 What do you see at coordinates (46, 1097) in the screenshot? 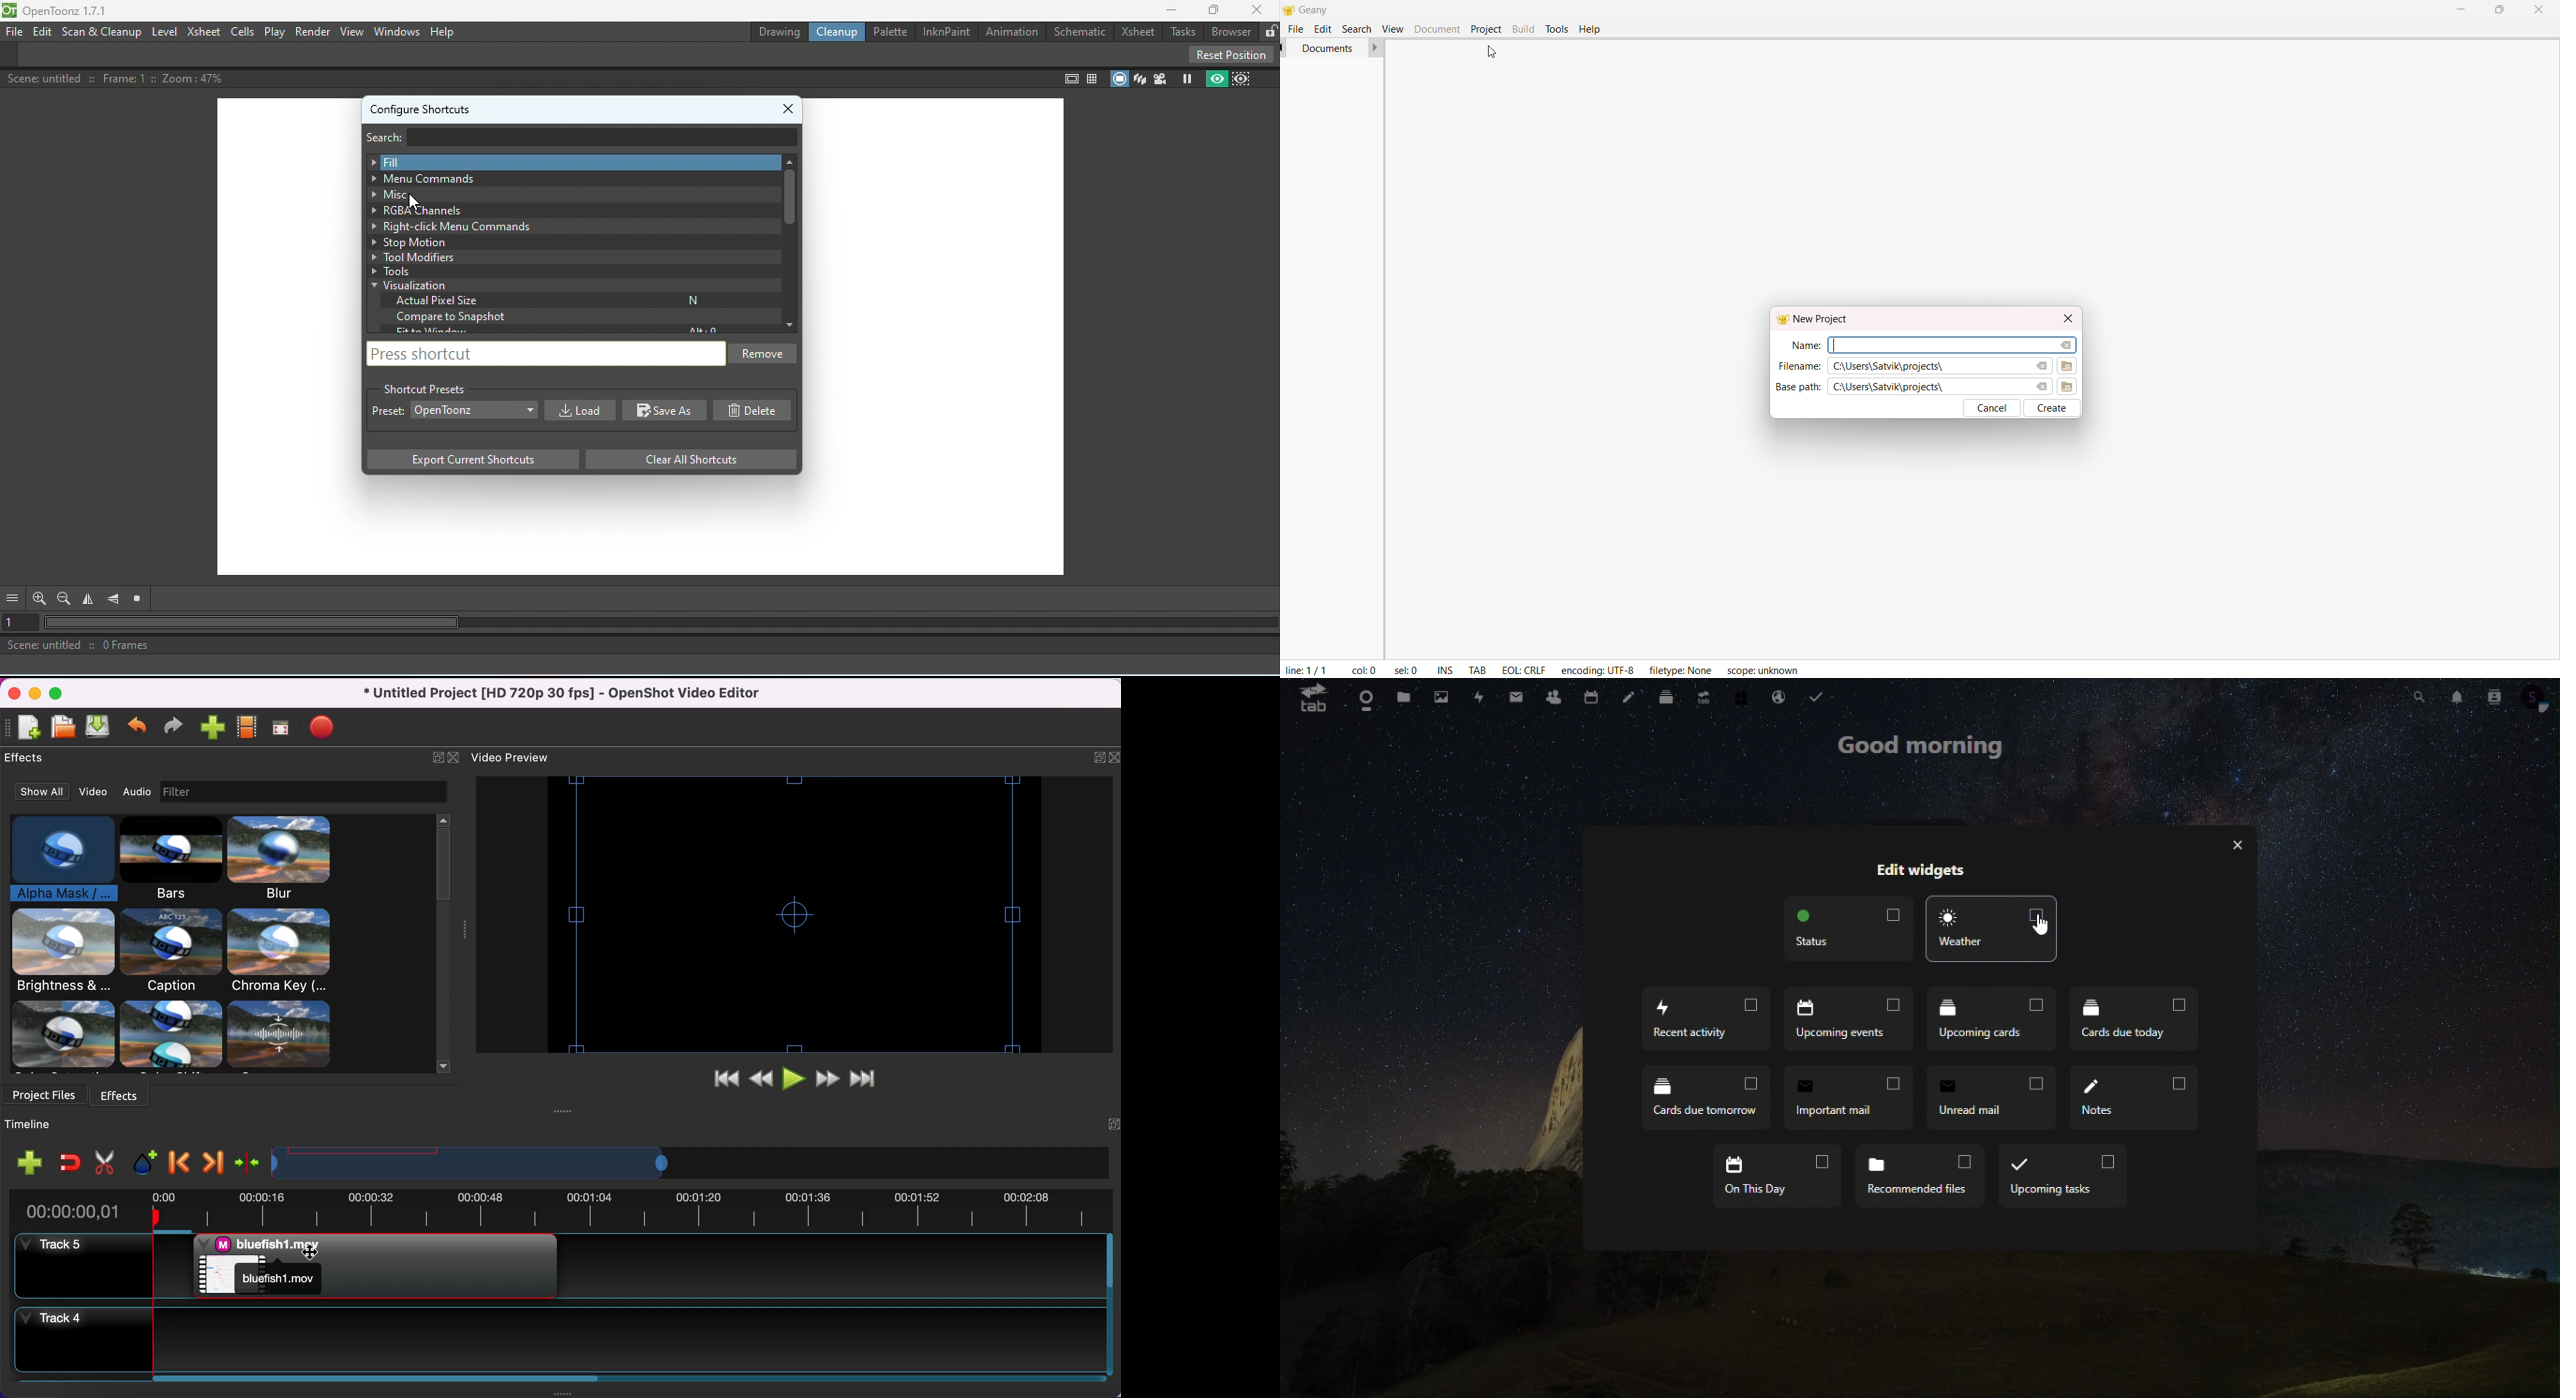
I see `project files` at bounding box center [46, 1097].